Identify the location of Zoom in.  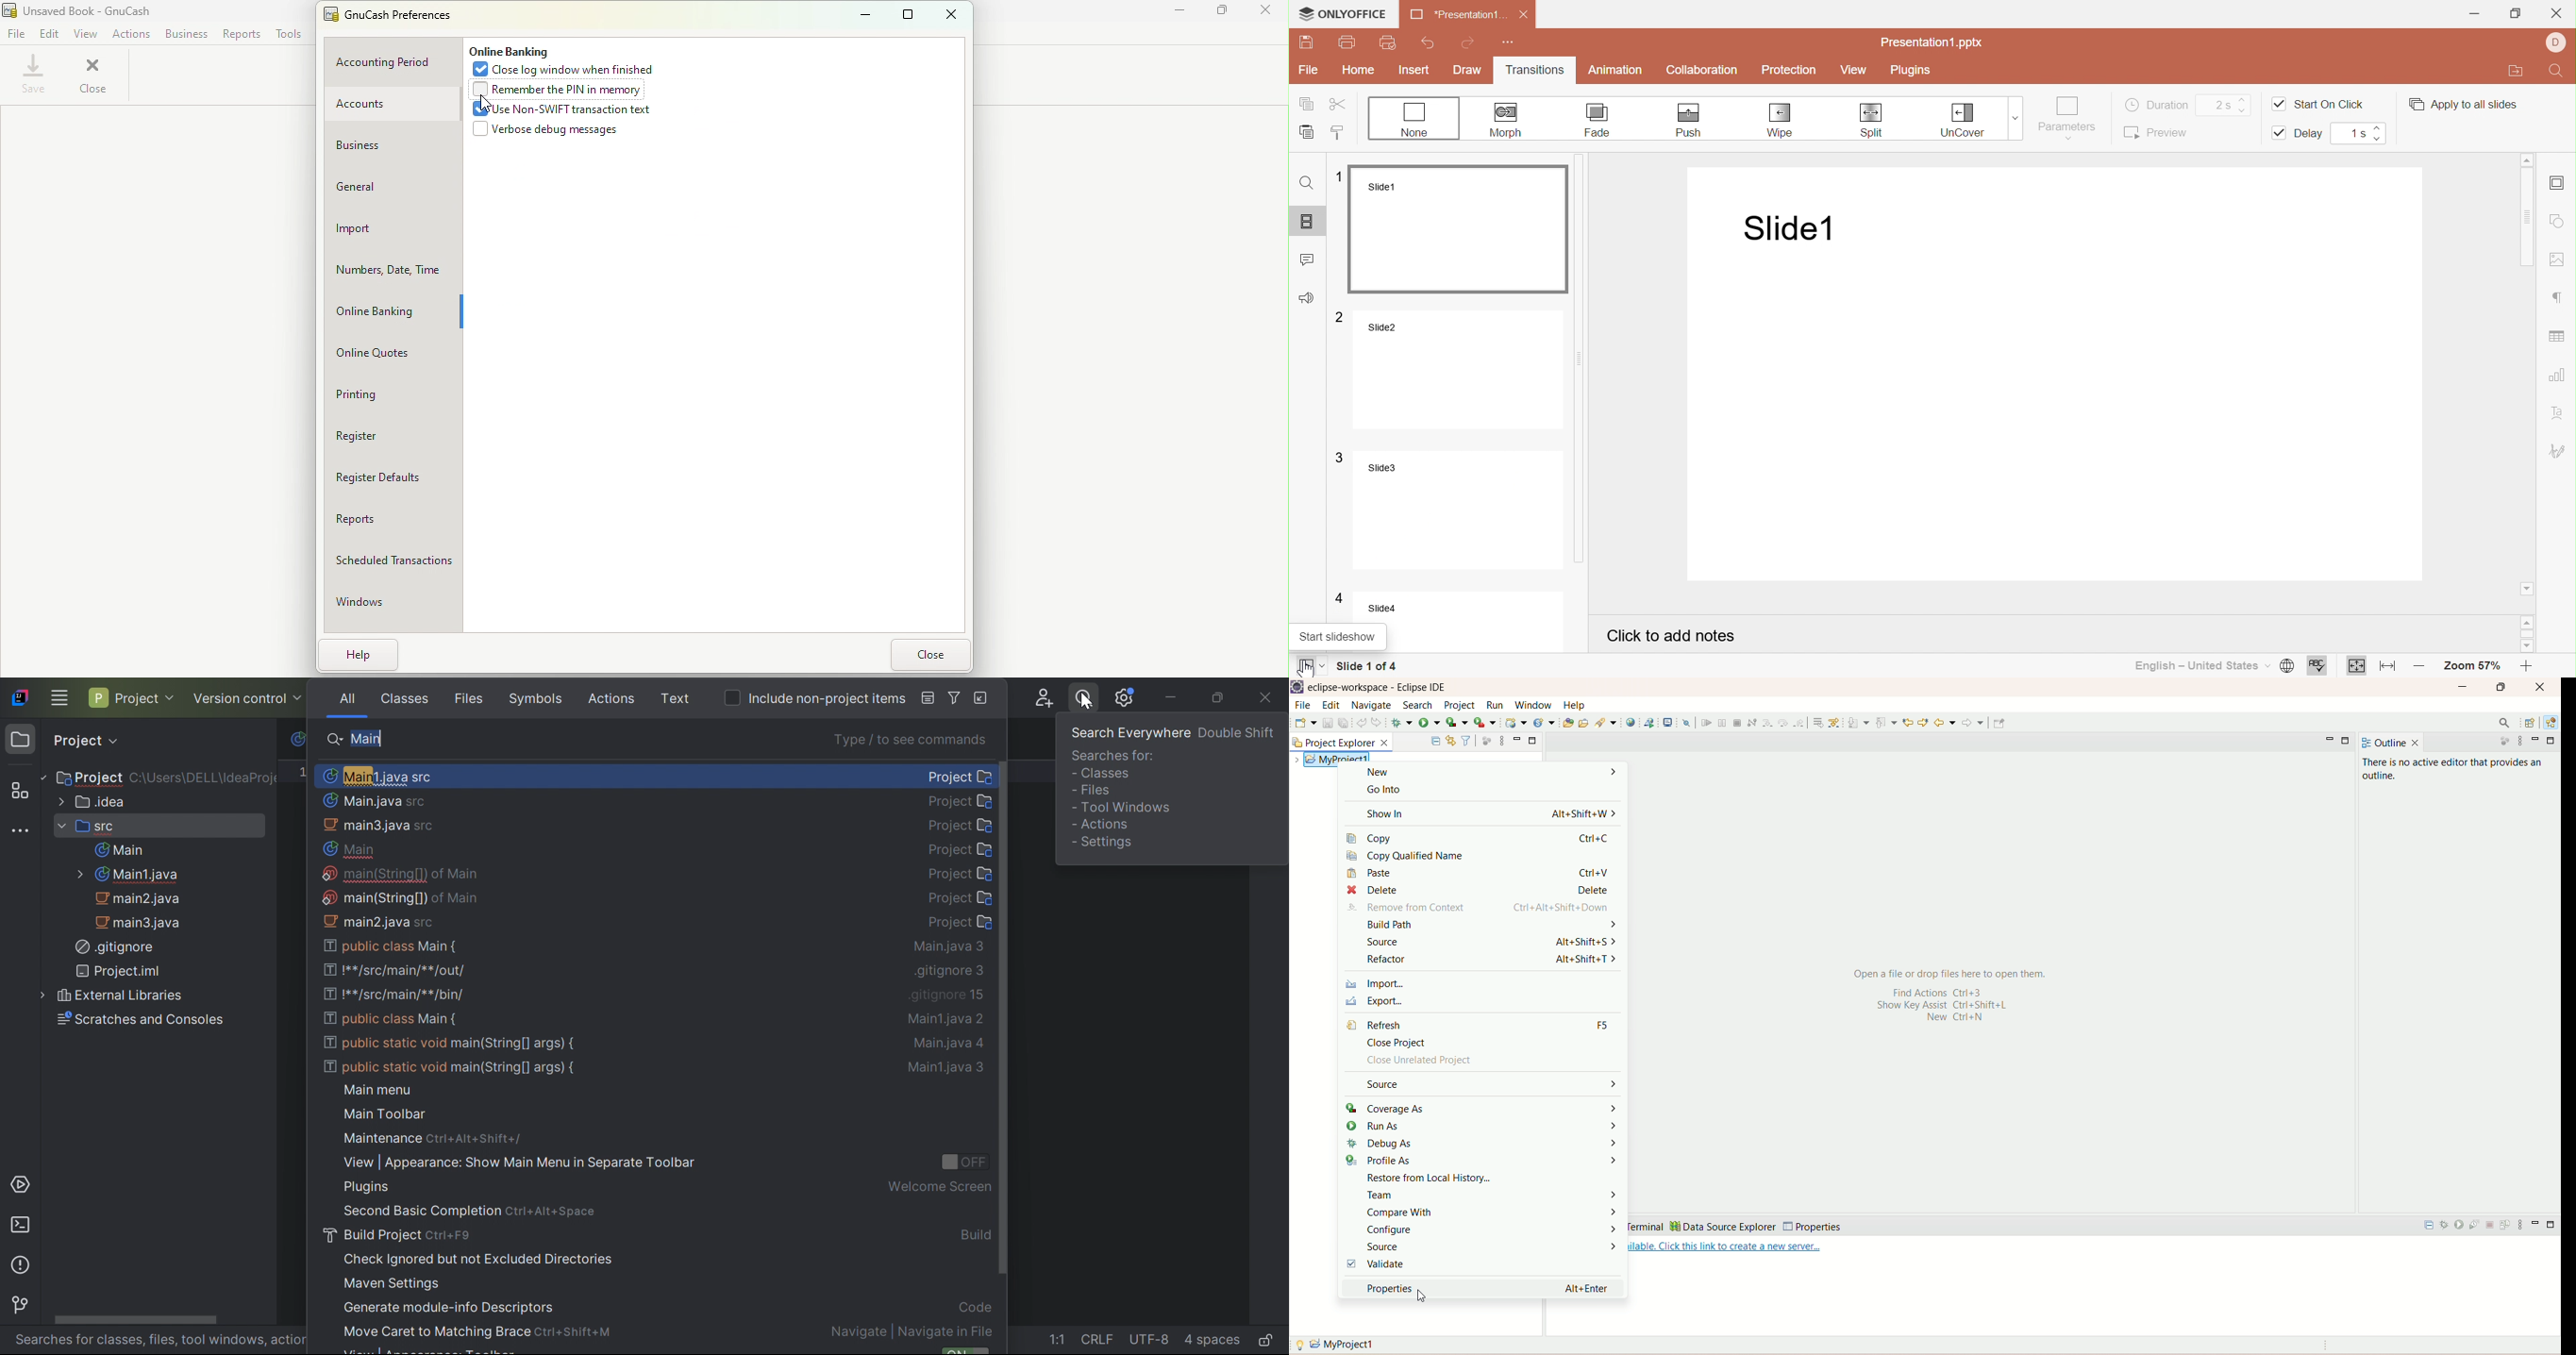
(2528, 668).